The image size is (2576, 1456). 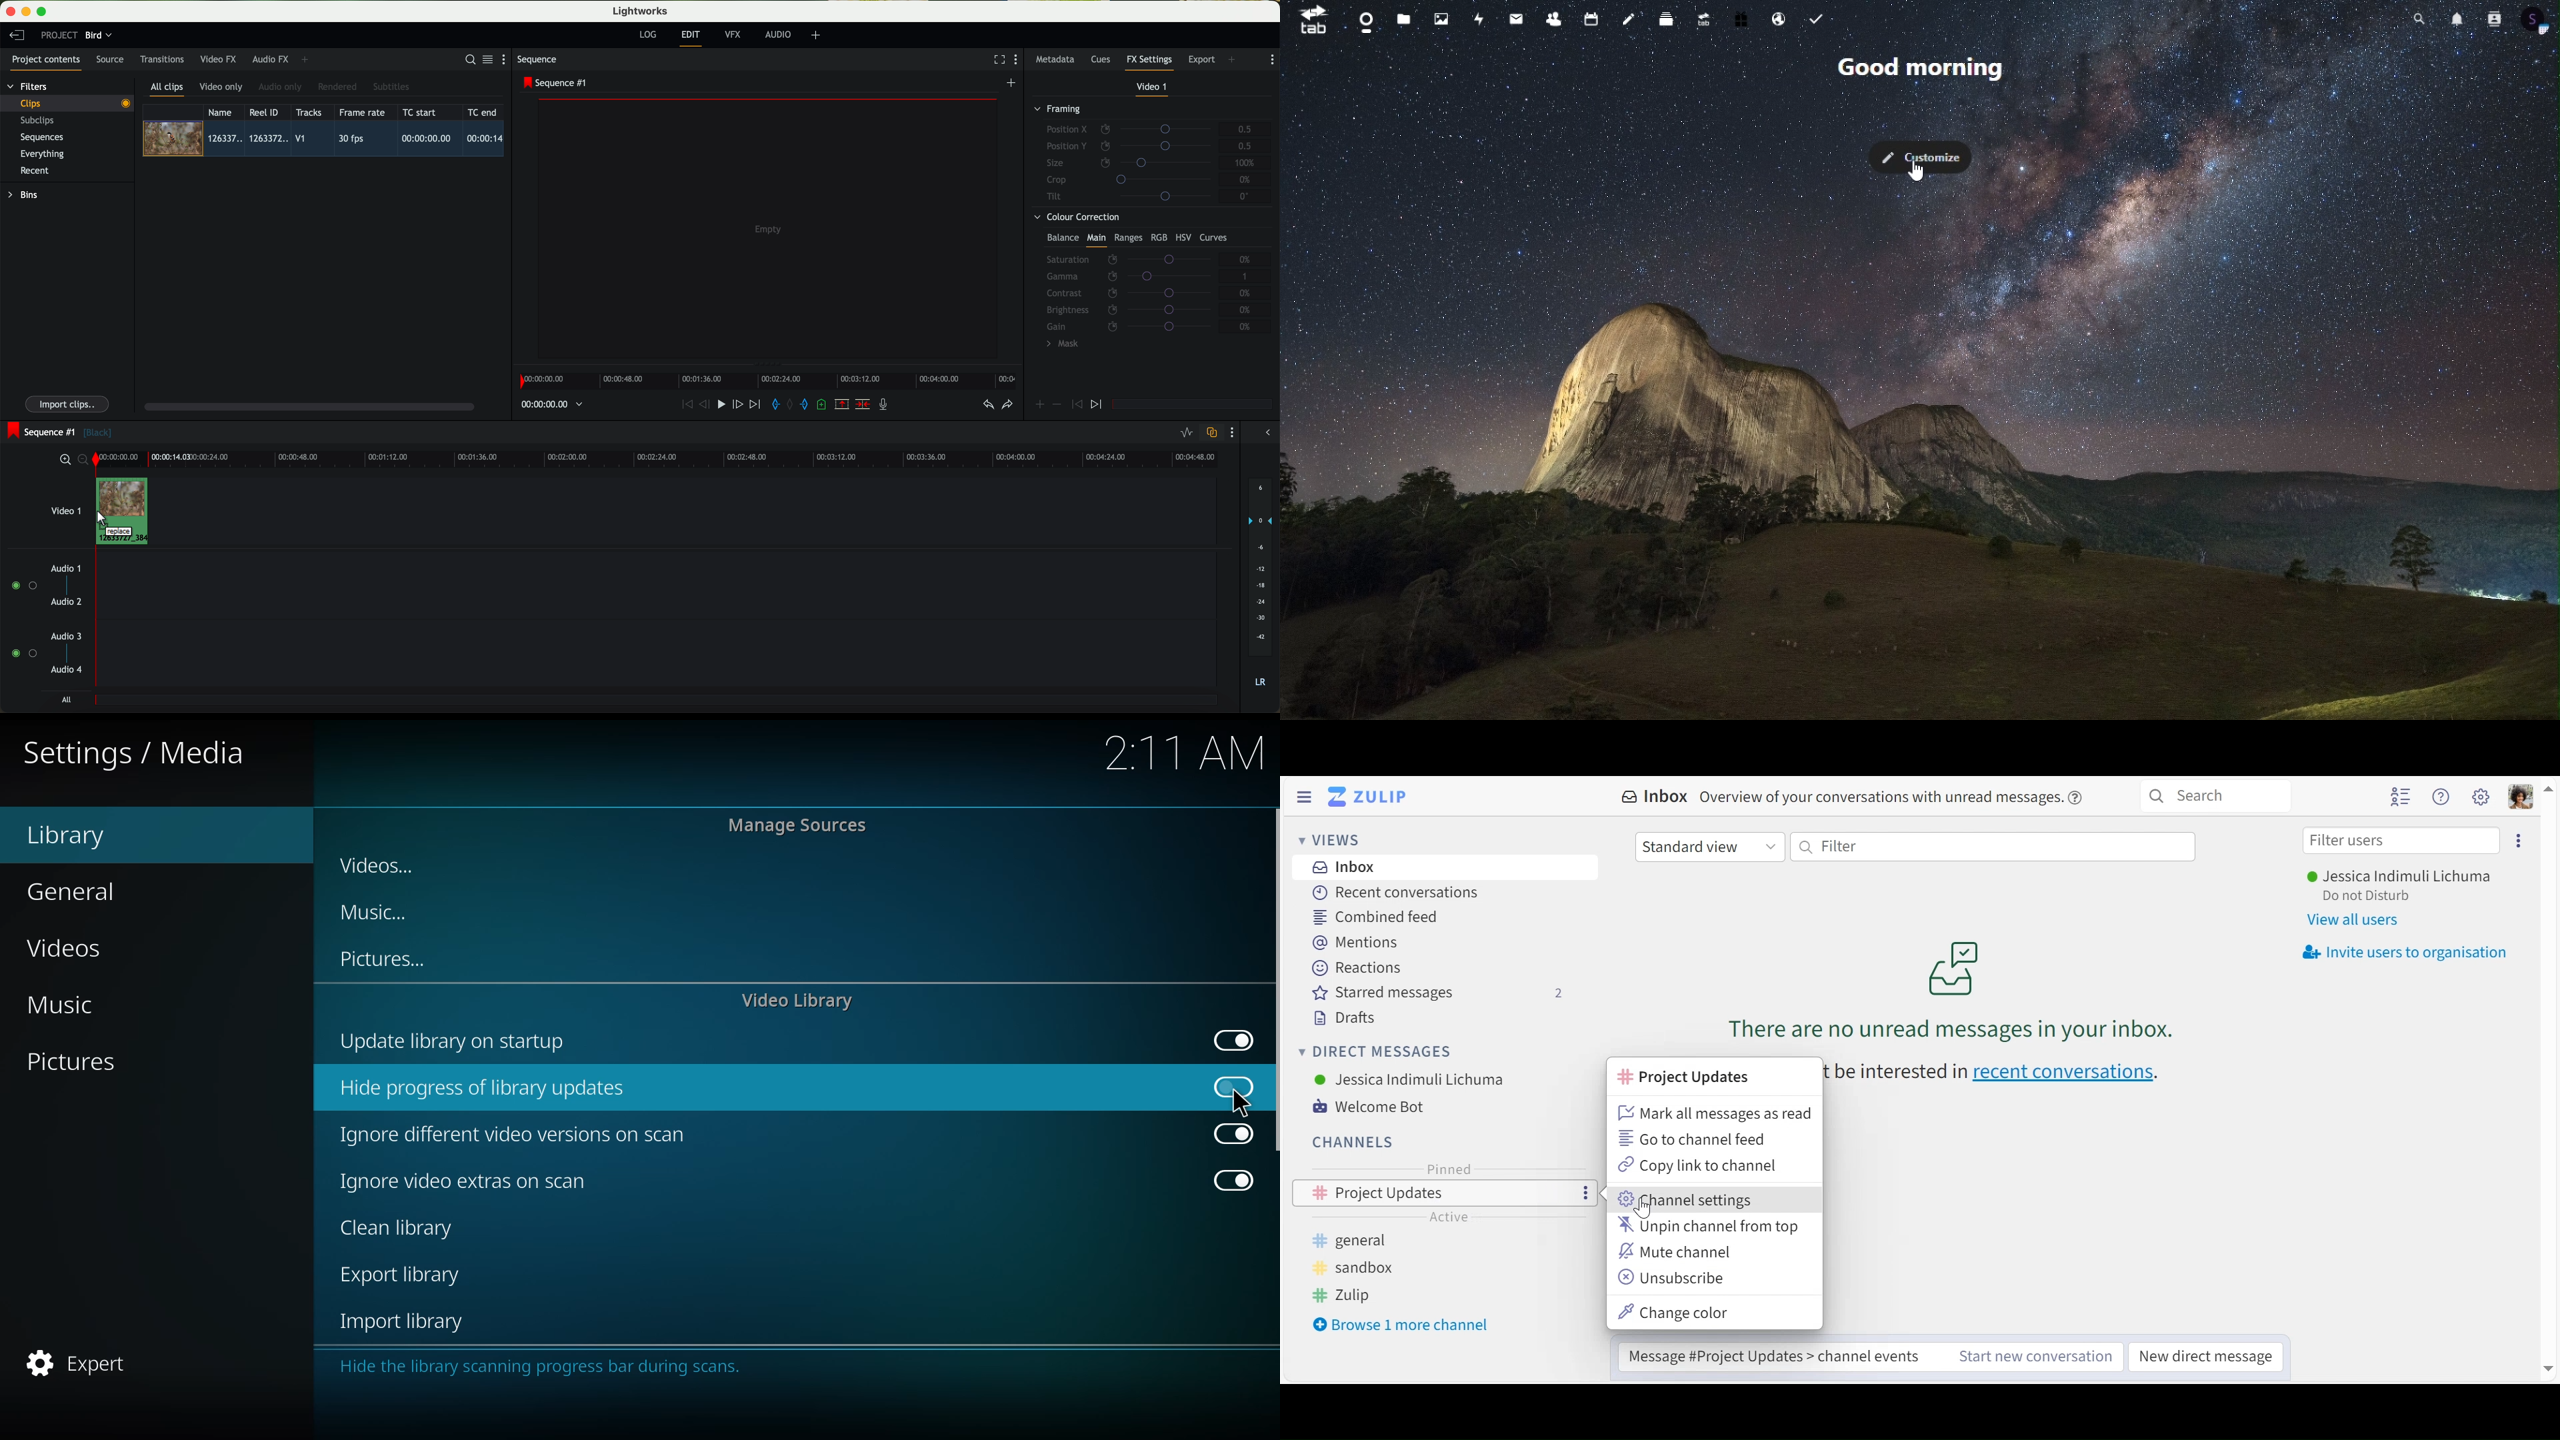 What do you see at coordinates (35, 172) in the screenshot?
I see `recent` at bounding box center [35, 172].